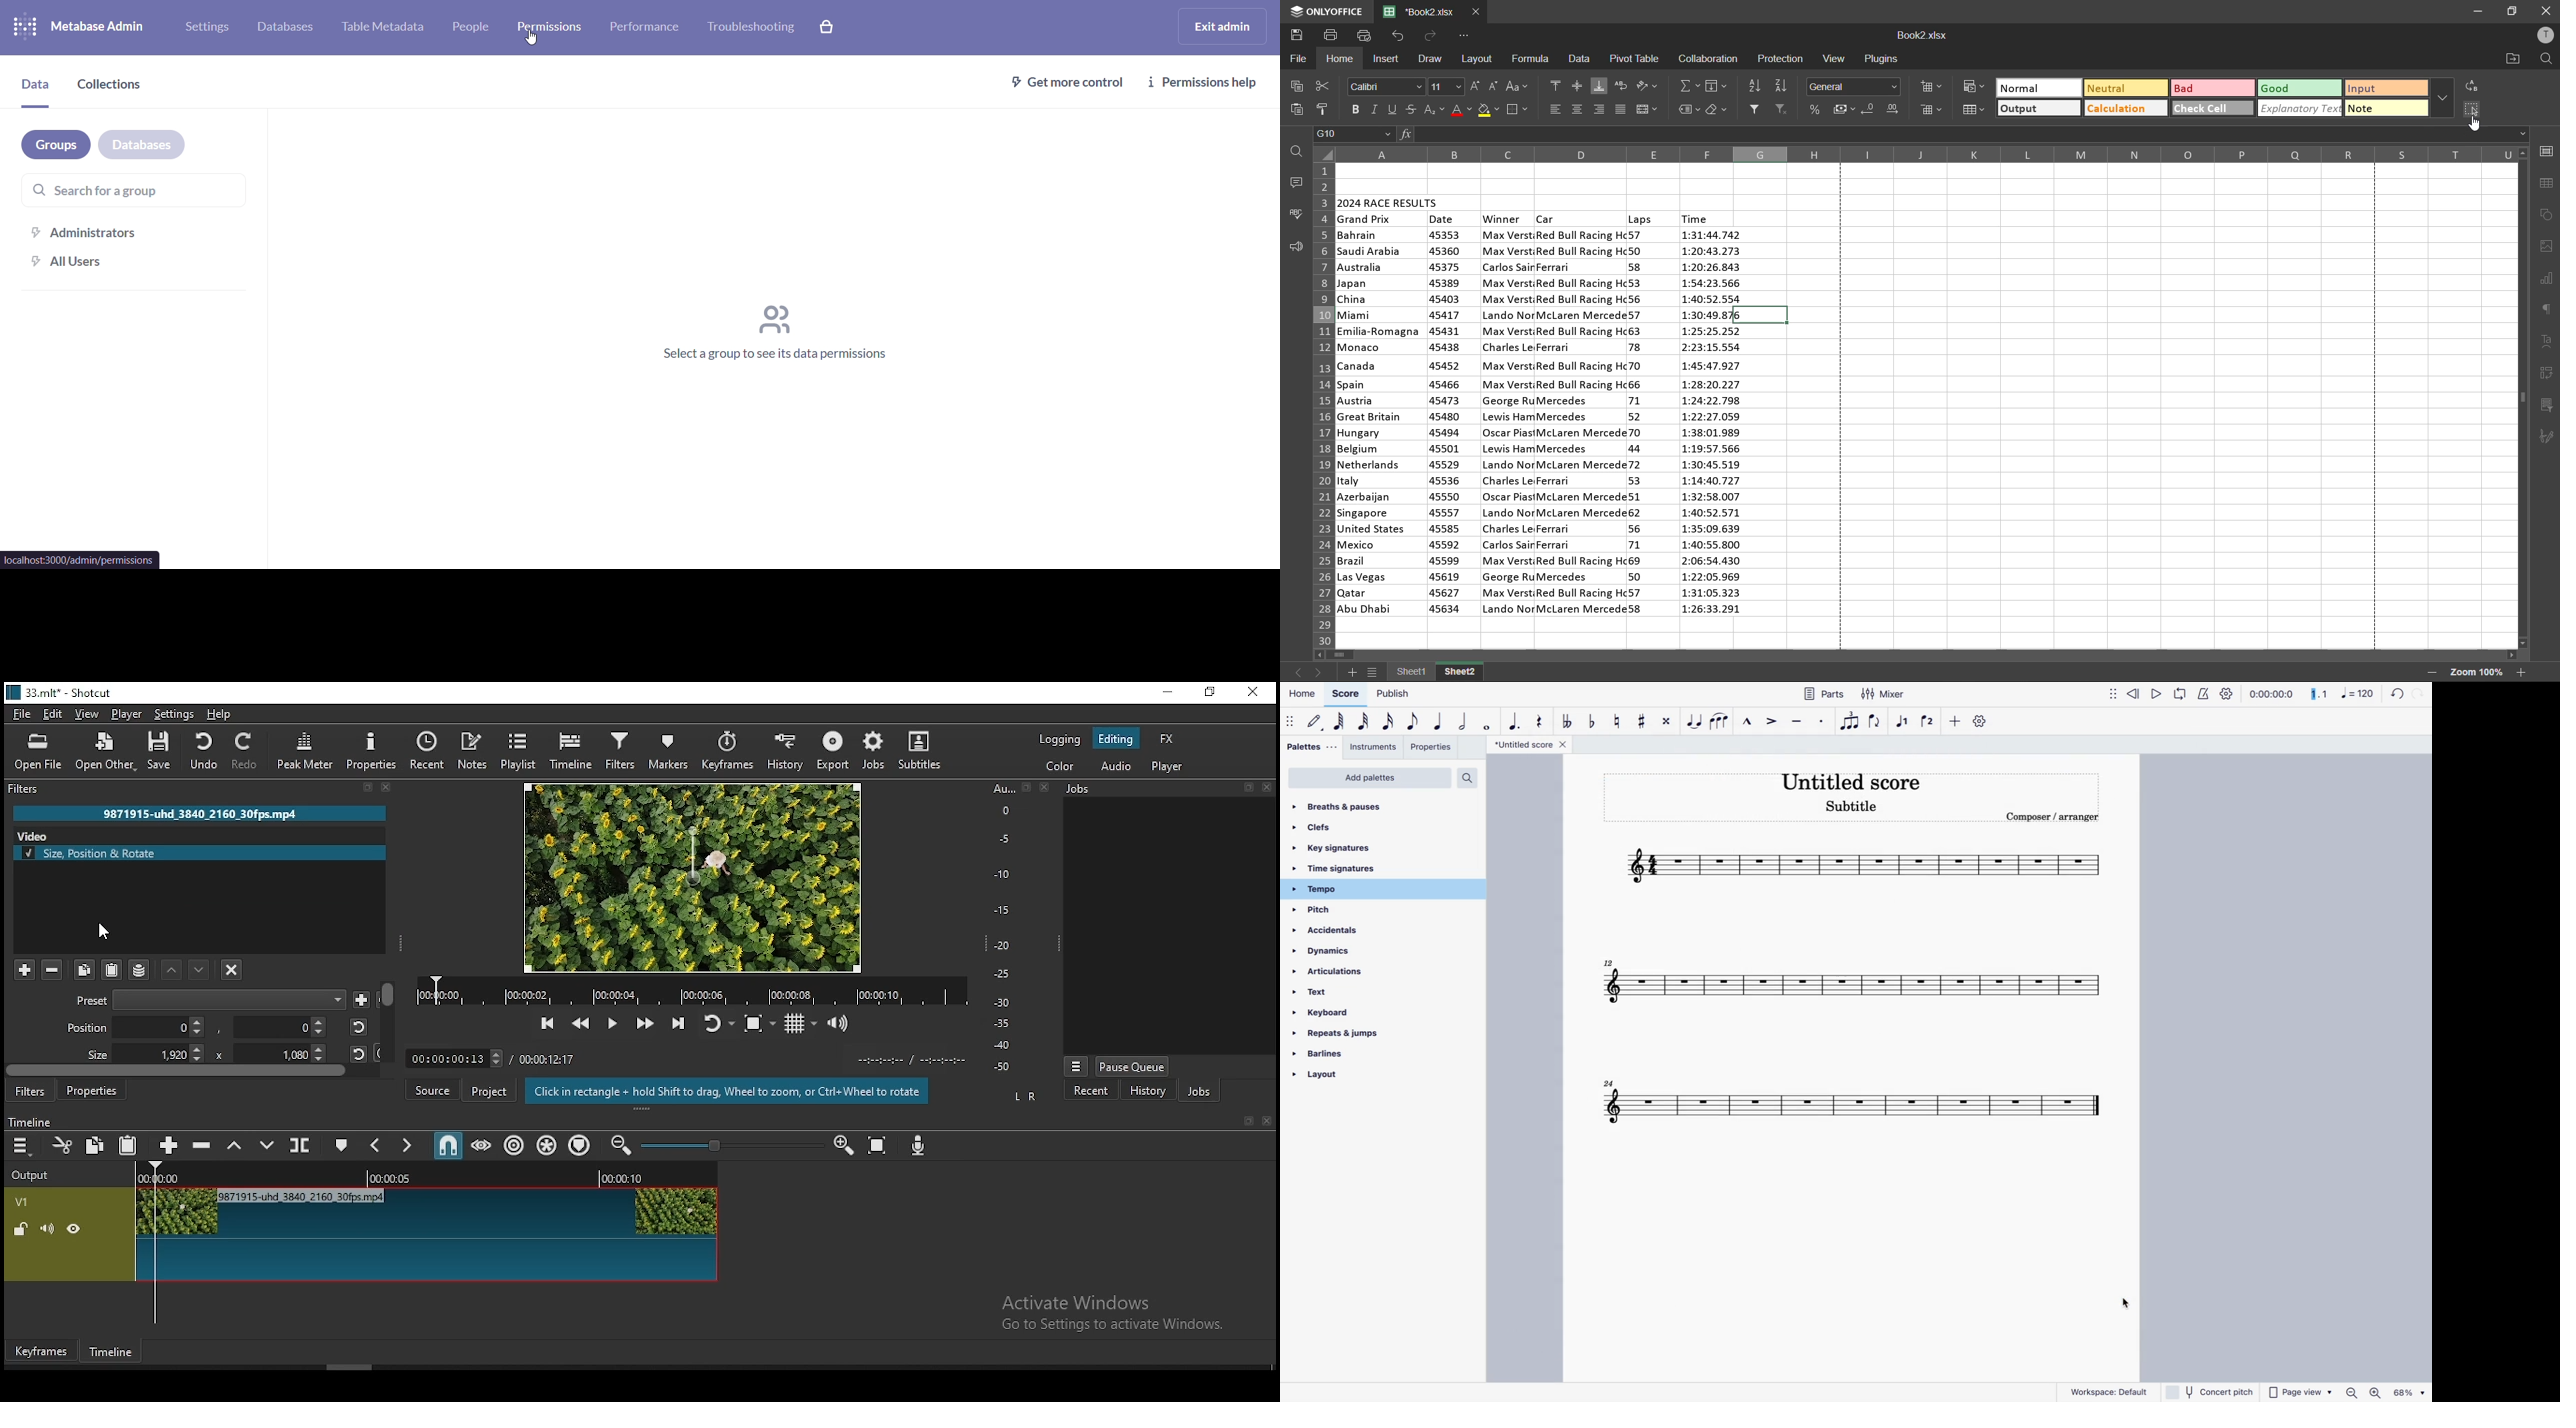  Describe the element at coordinates (139, 970) in the screenshot. I see `save filter sets` at that location.